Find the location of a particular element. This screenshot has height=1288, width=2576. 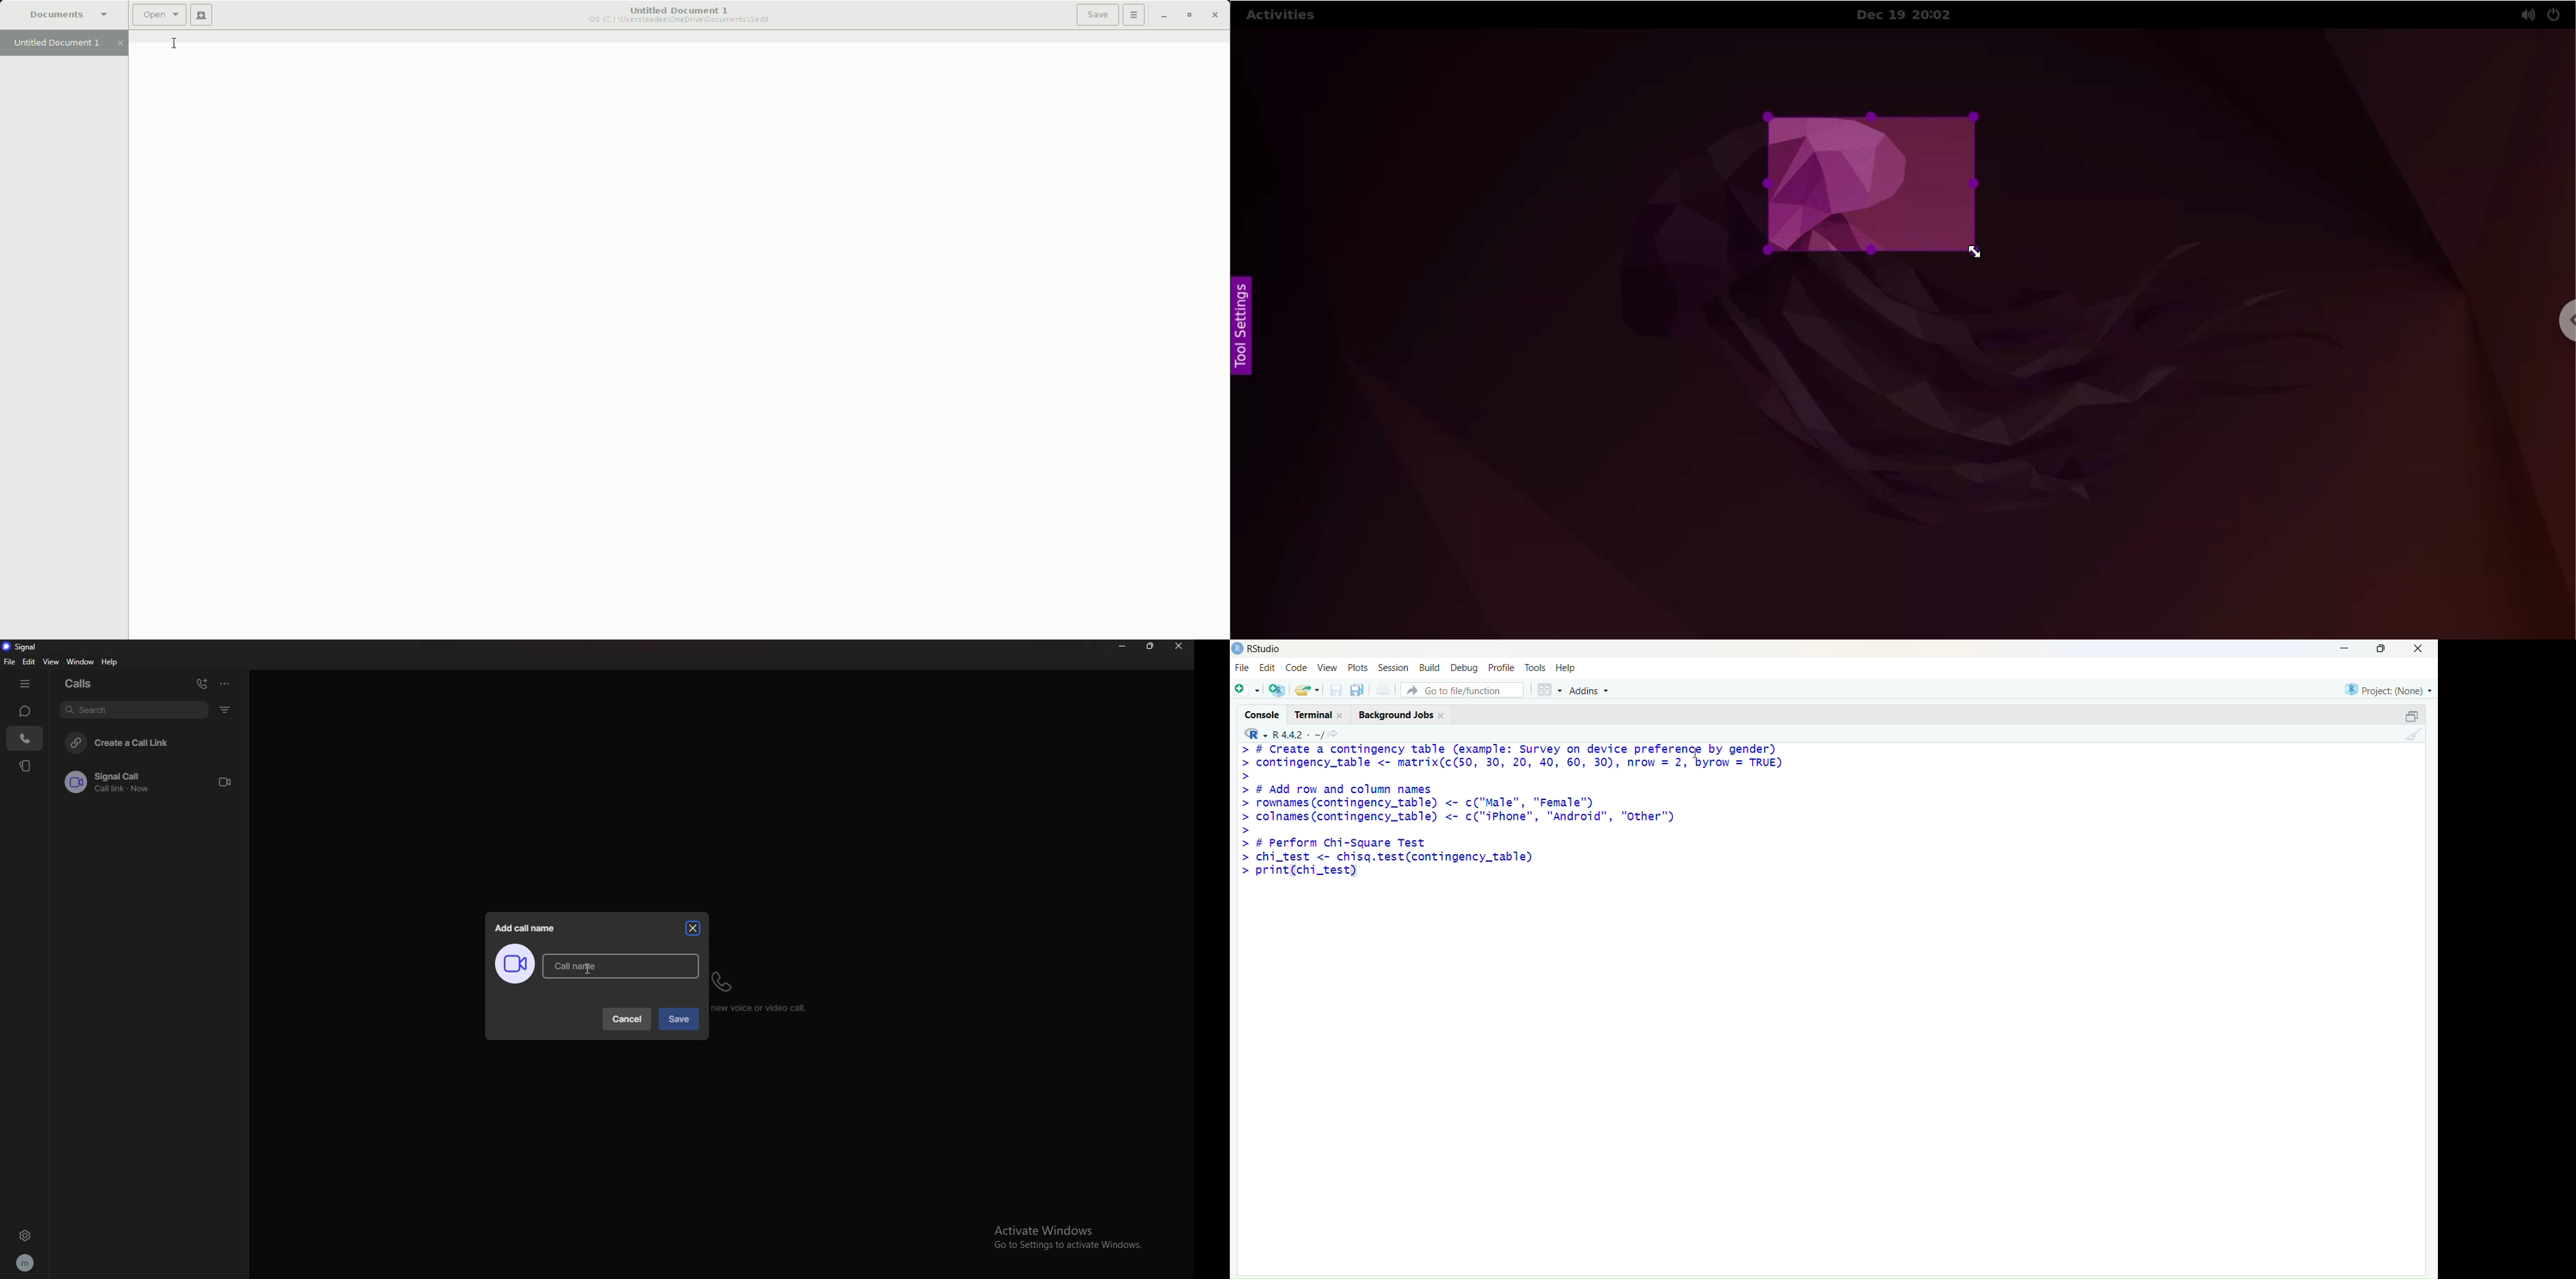

close is located at coordinates (1341, 716).